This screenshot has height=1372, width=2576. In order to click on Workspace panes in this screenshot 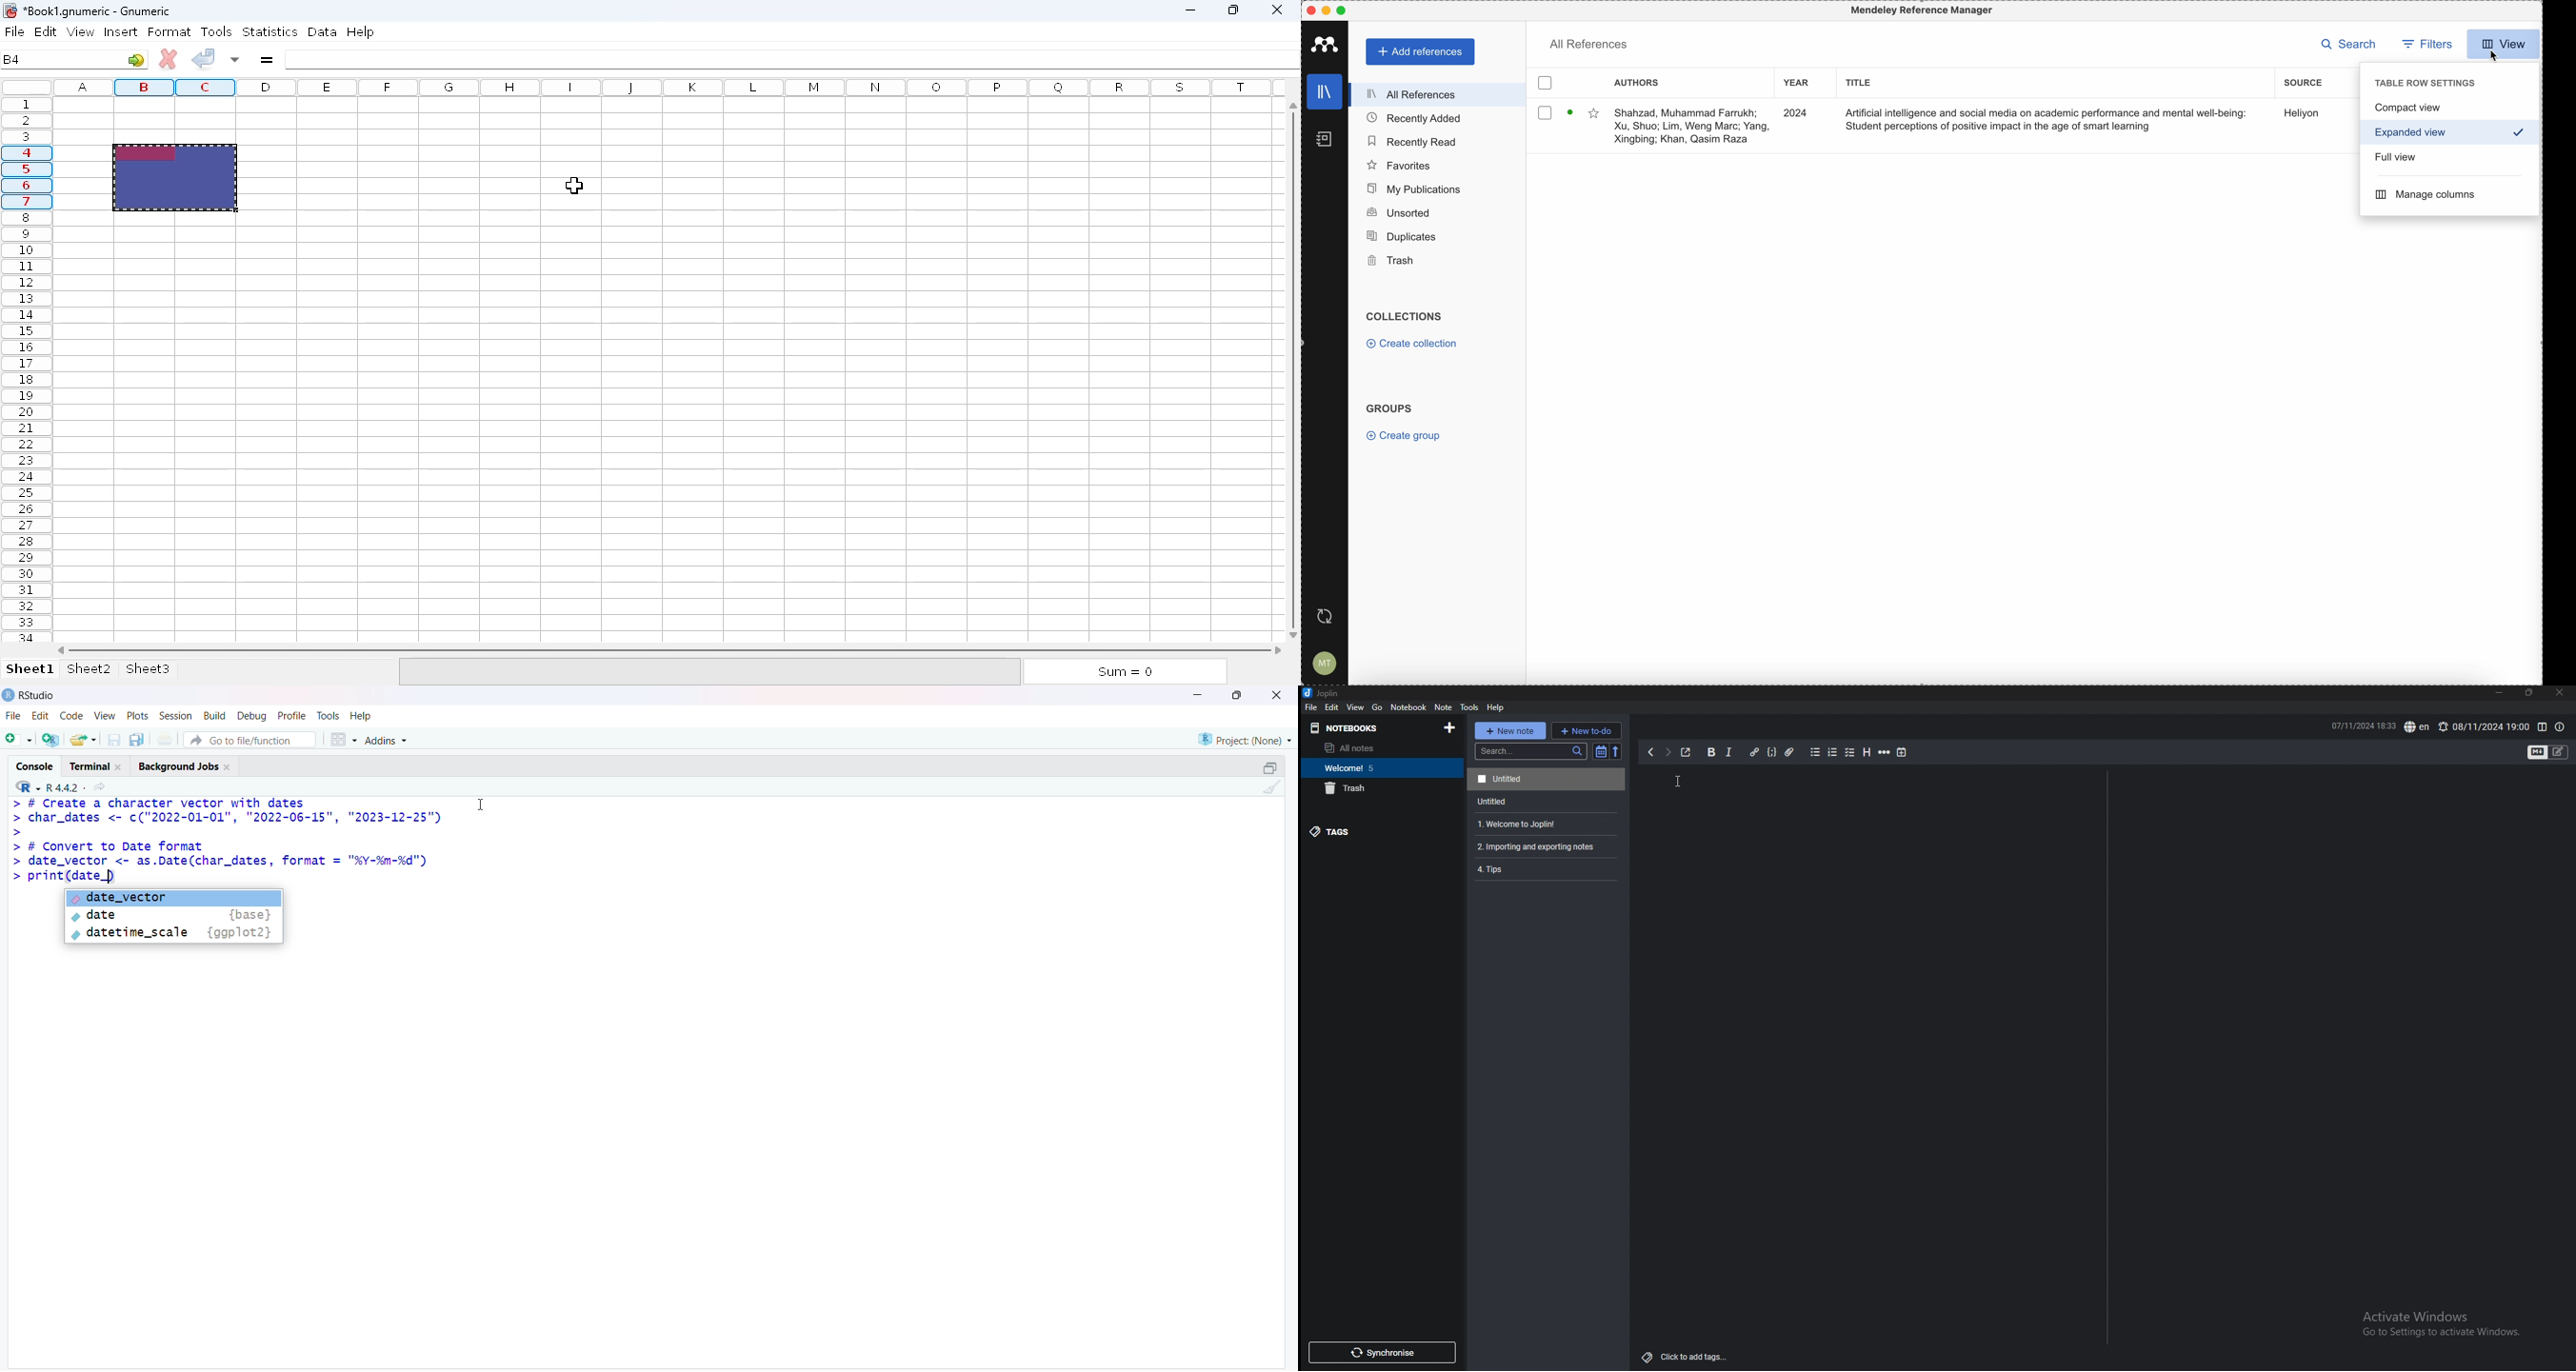, I will do `click(344, 738)`.